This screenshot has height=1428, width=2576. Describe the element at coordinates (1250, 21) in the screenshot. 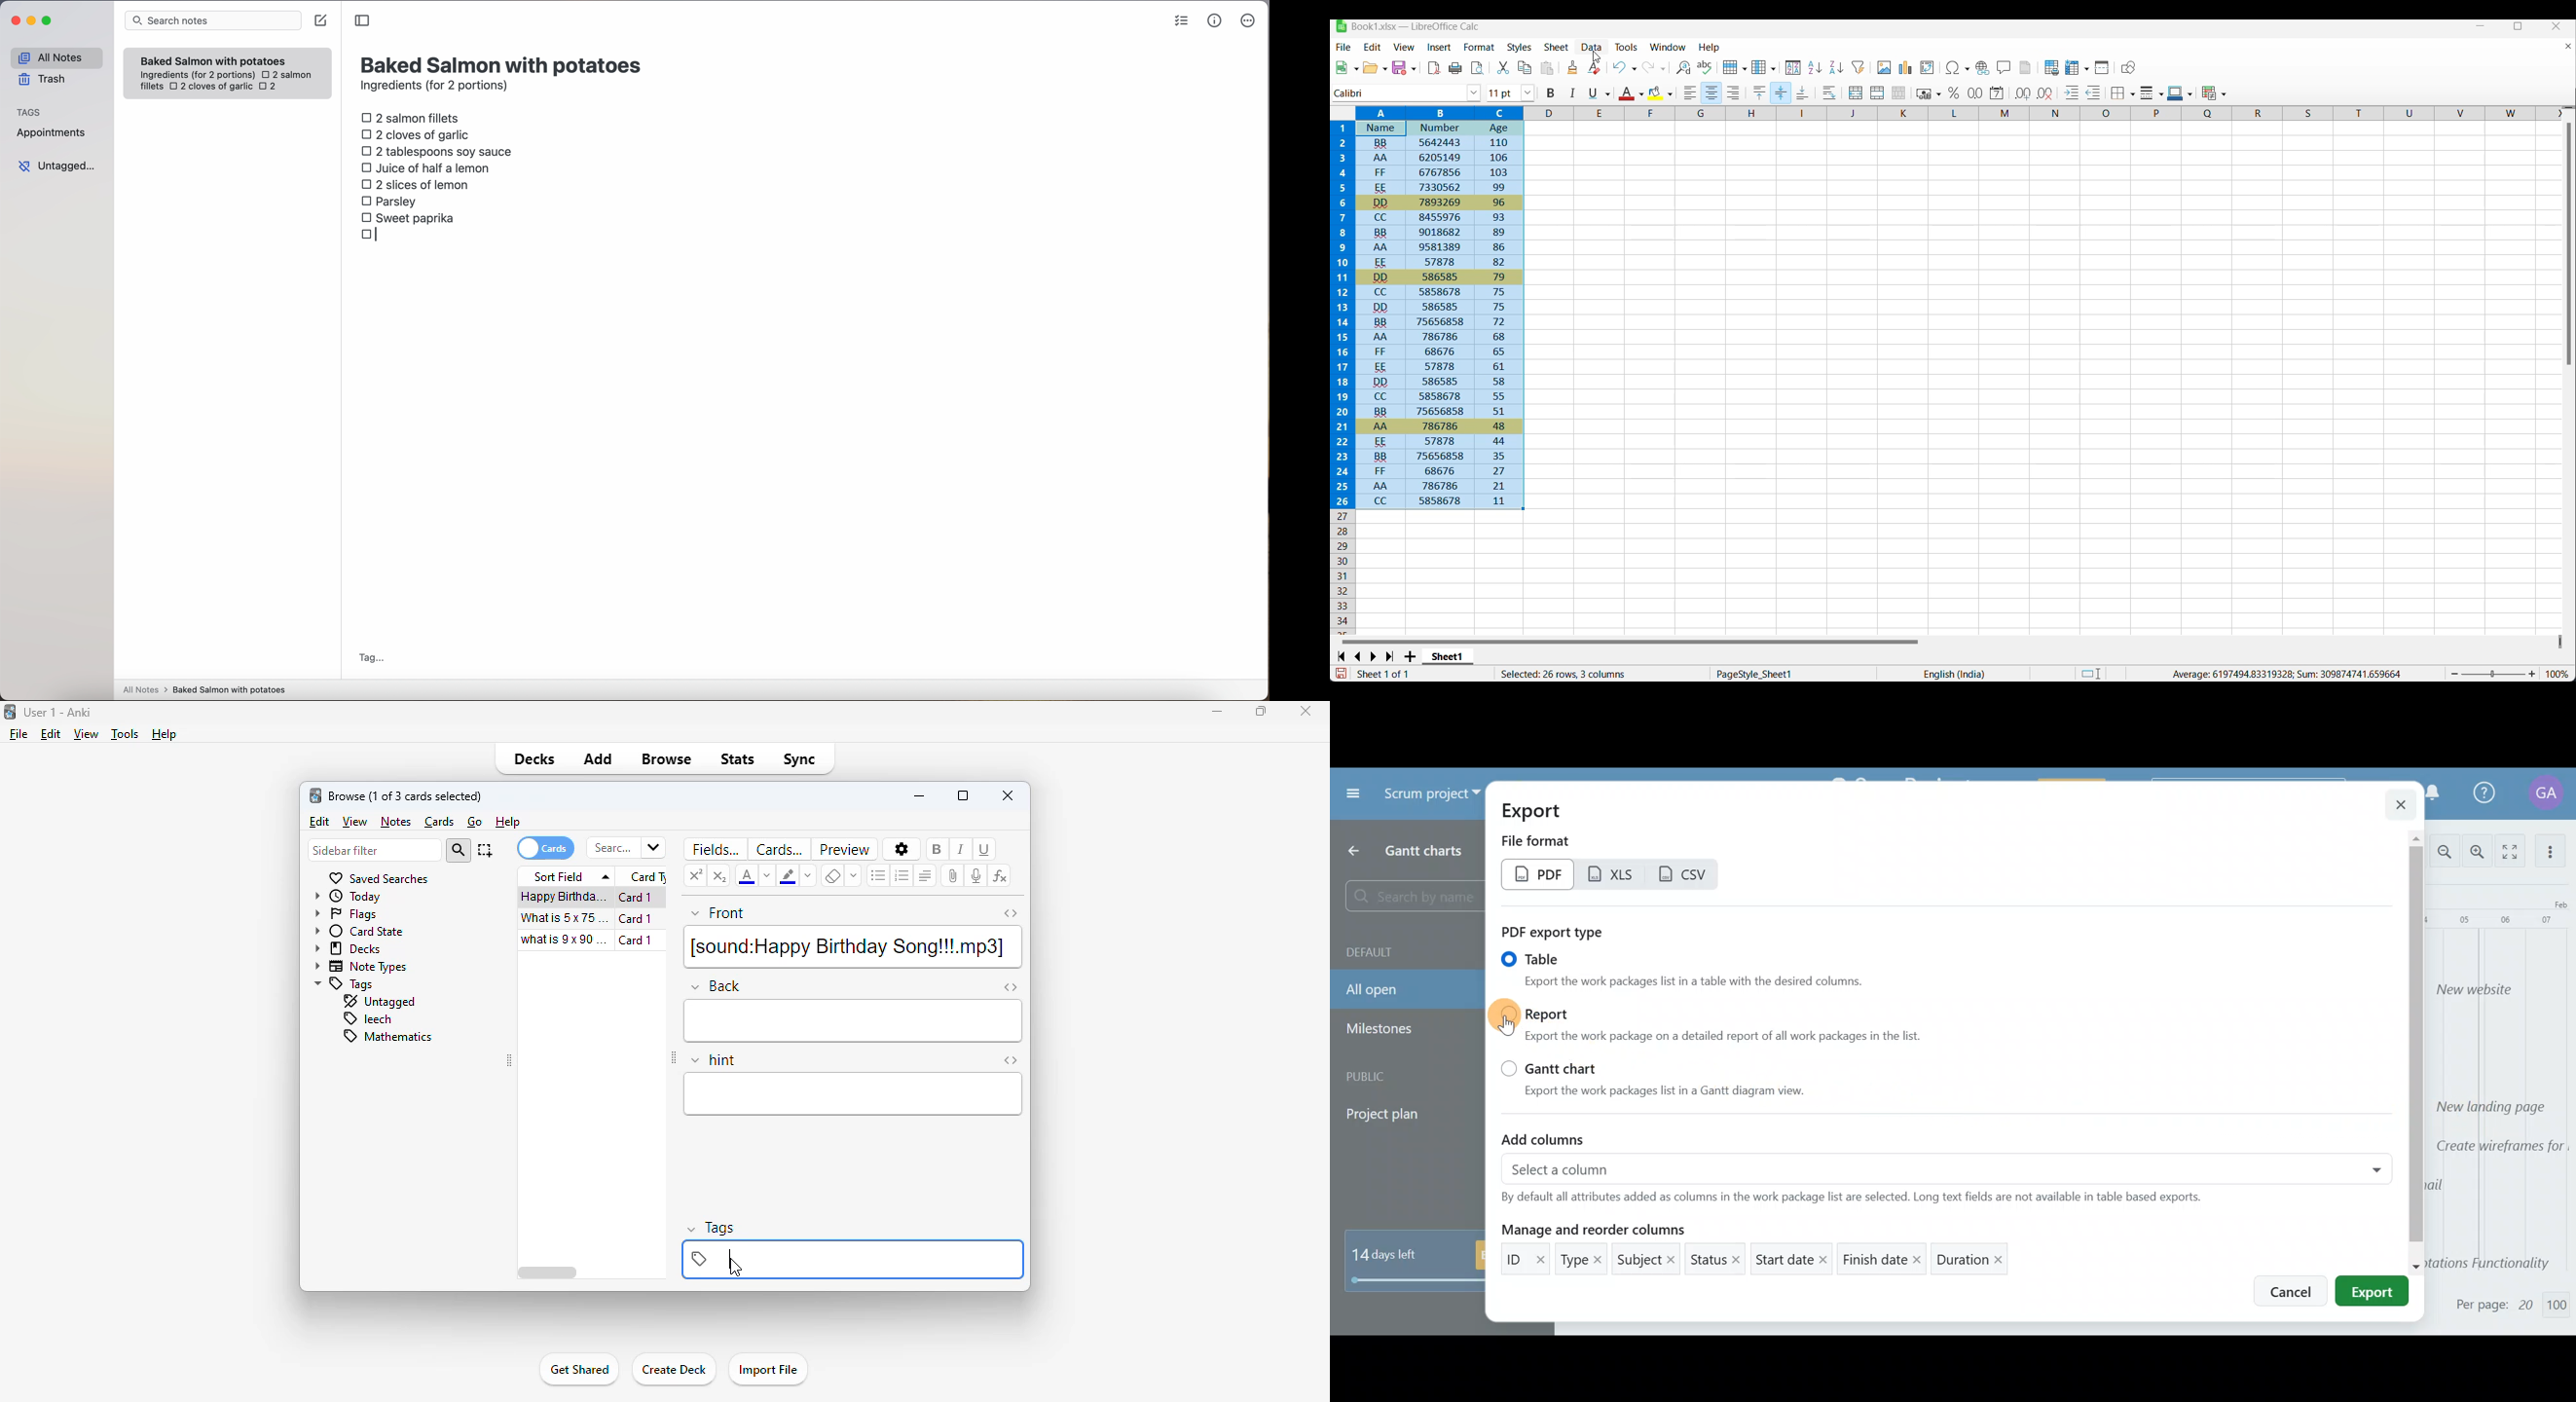

I see `more options` at that location.